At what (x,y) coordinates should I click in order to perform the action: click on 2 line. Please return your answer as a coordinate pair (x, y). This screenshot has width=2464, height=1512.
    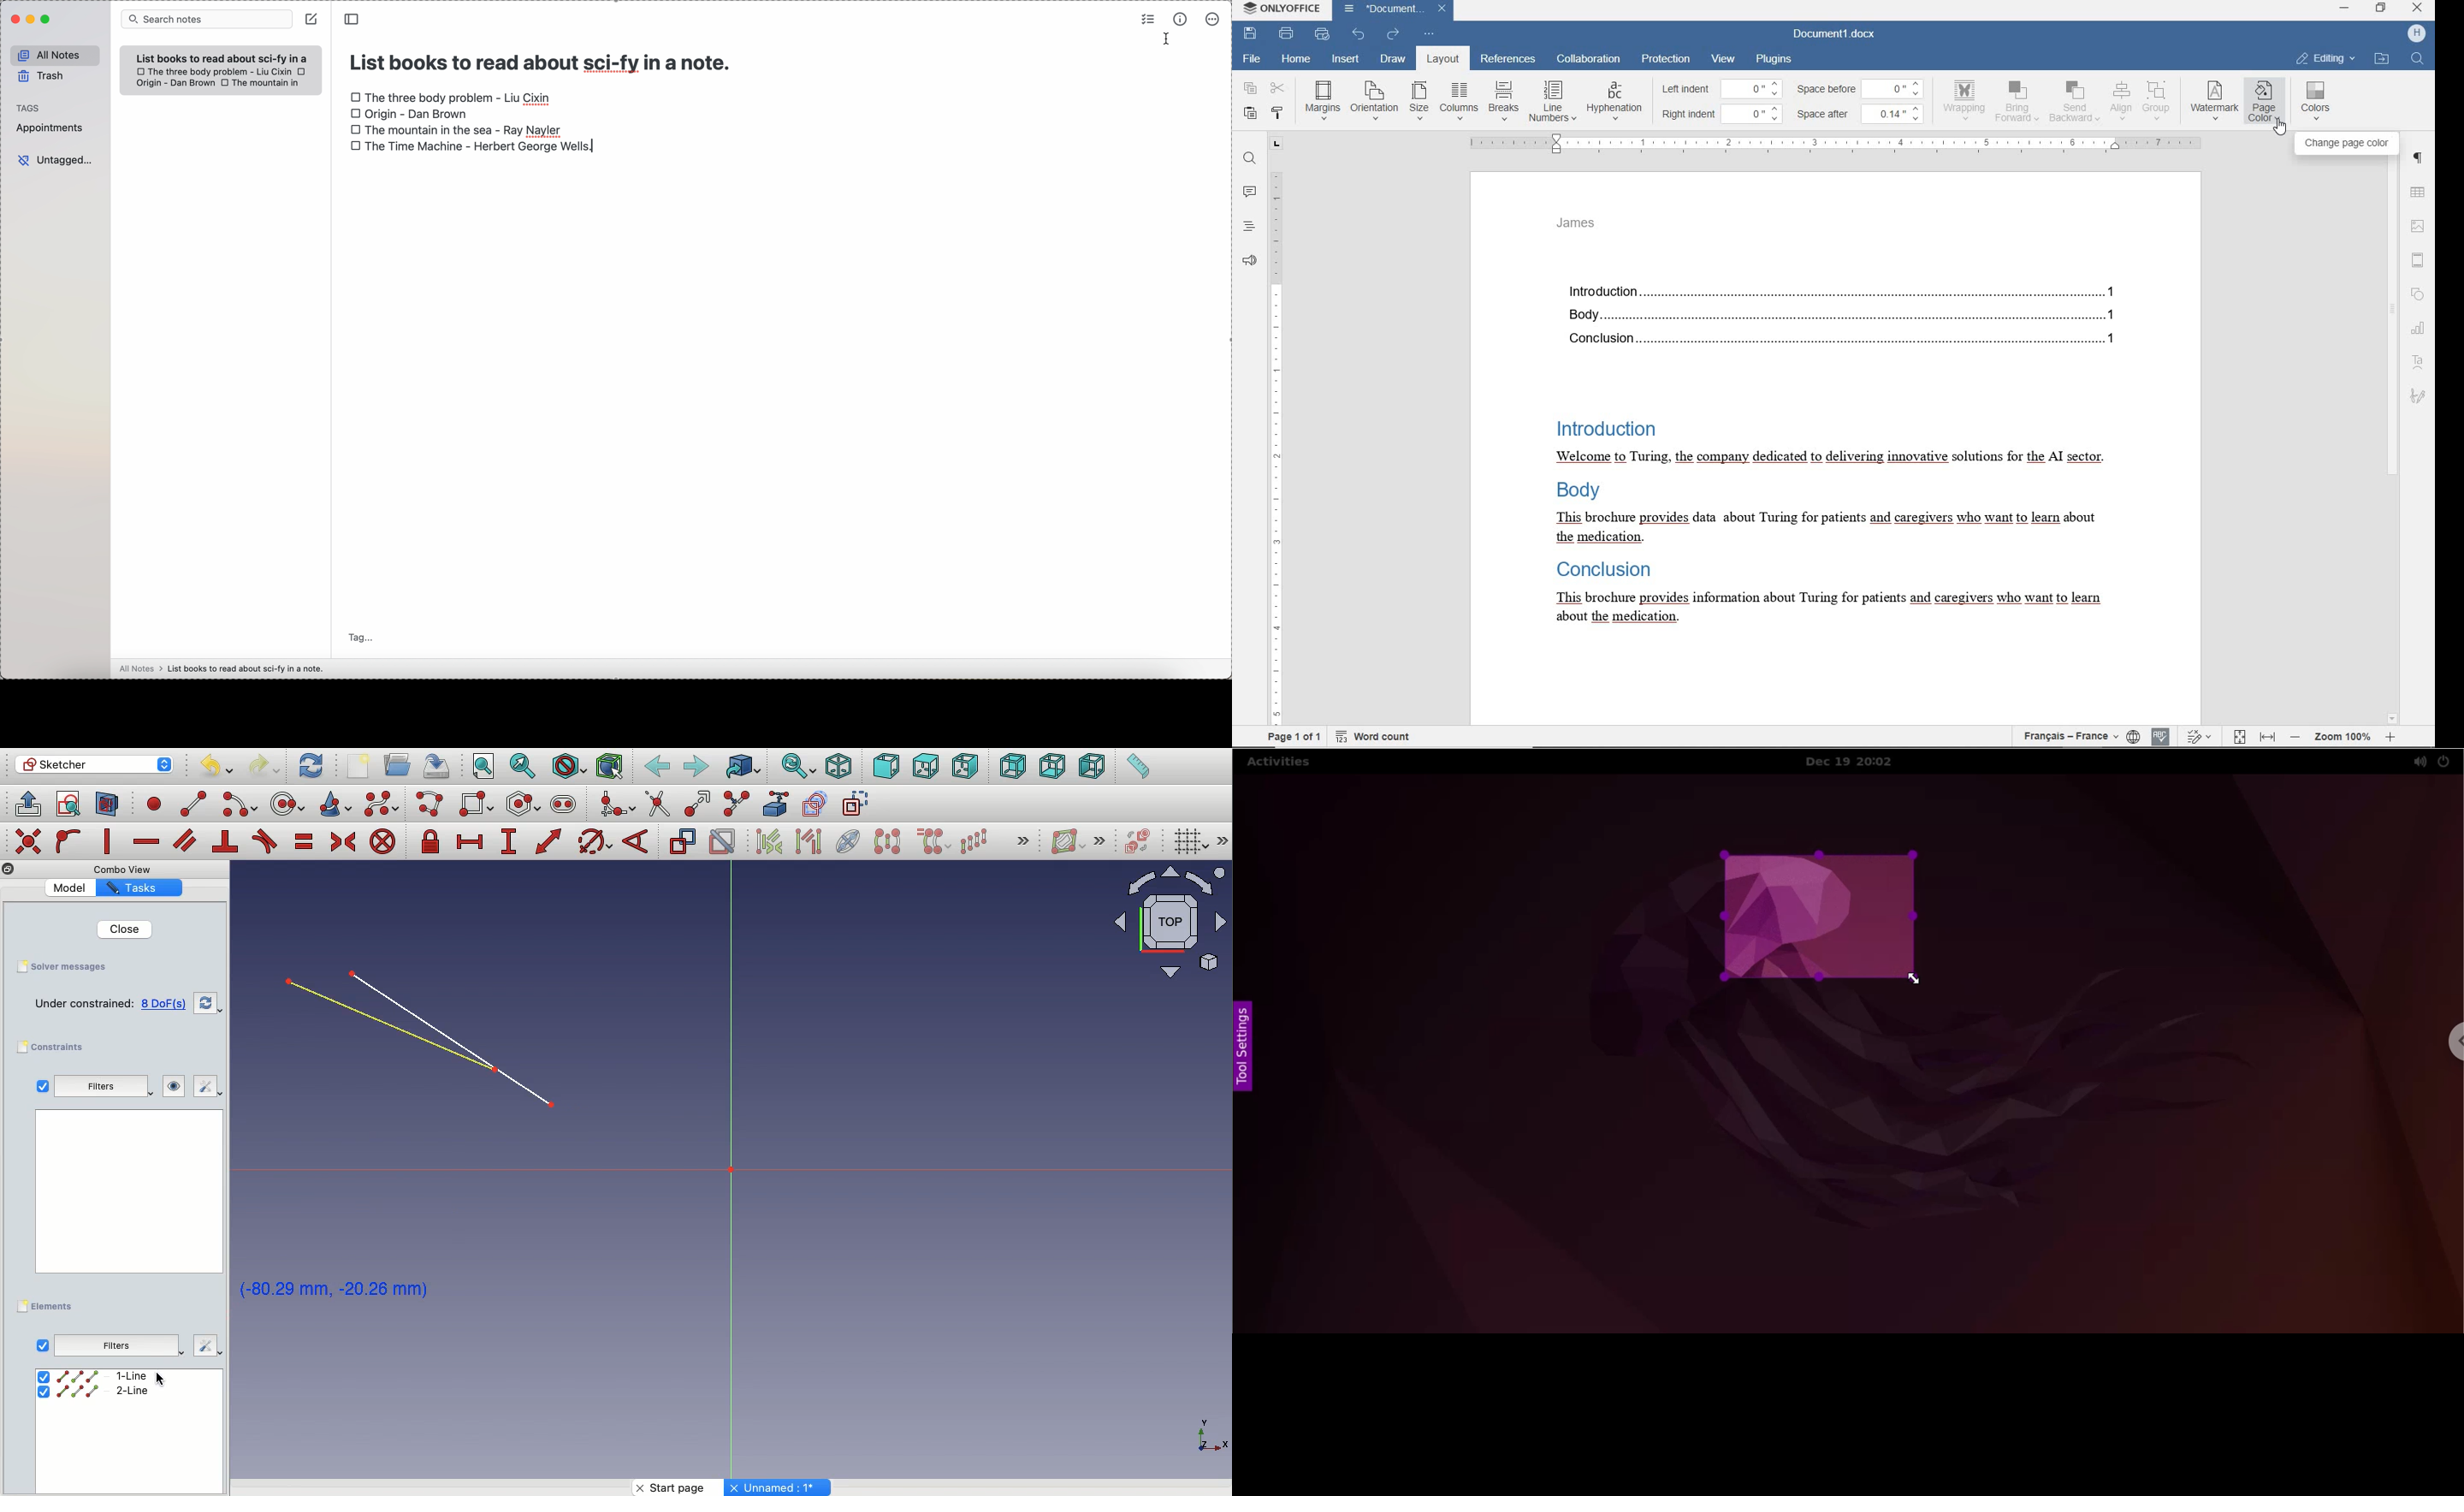
    Looking at the image, I should click on (97, 1393).